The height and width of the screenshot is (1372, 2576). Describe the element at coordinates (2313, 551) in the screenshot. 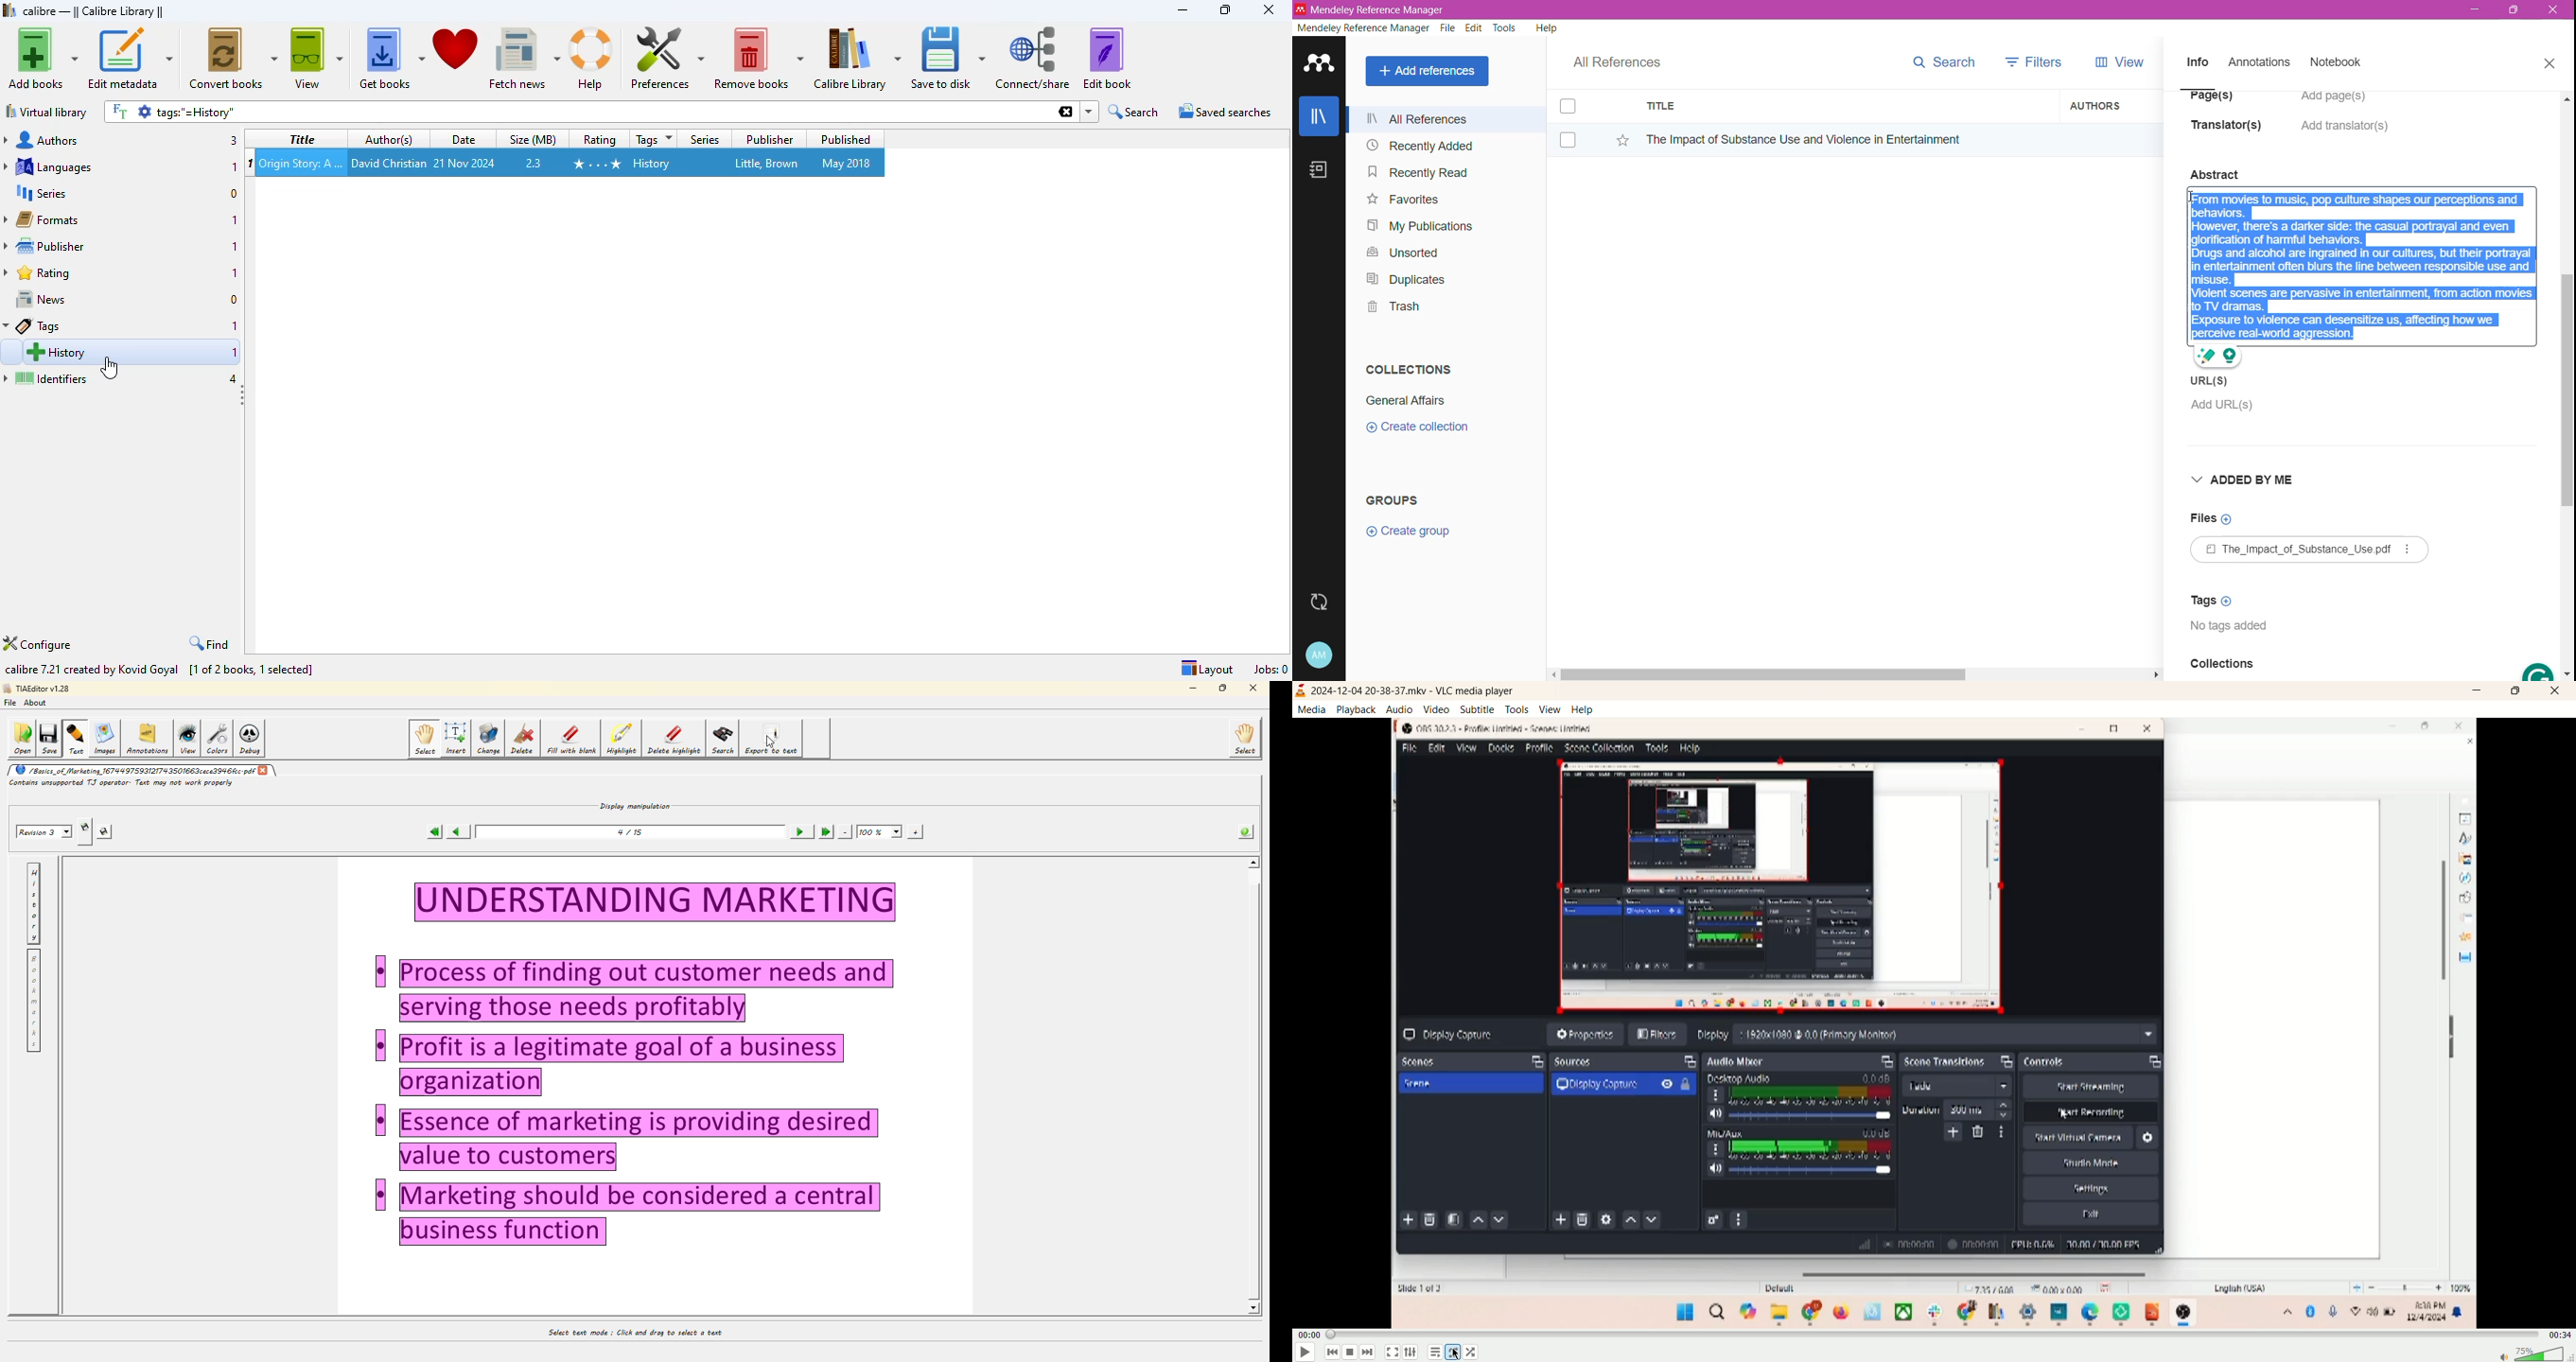

I see `Available File` at that location.